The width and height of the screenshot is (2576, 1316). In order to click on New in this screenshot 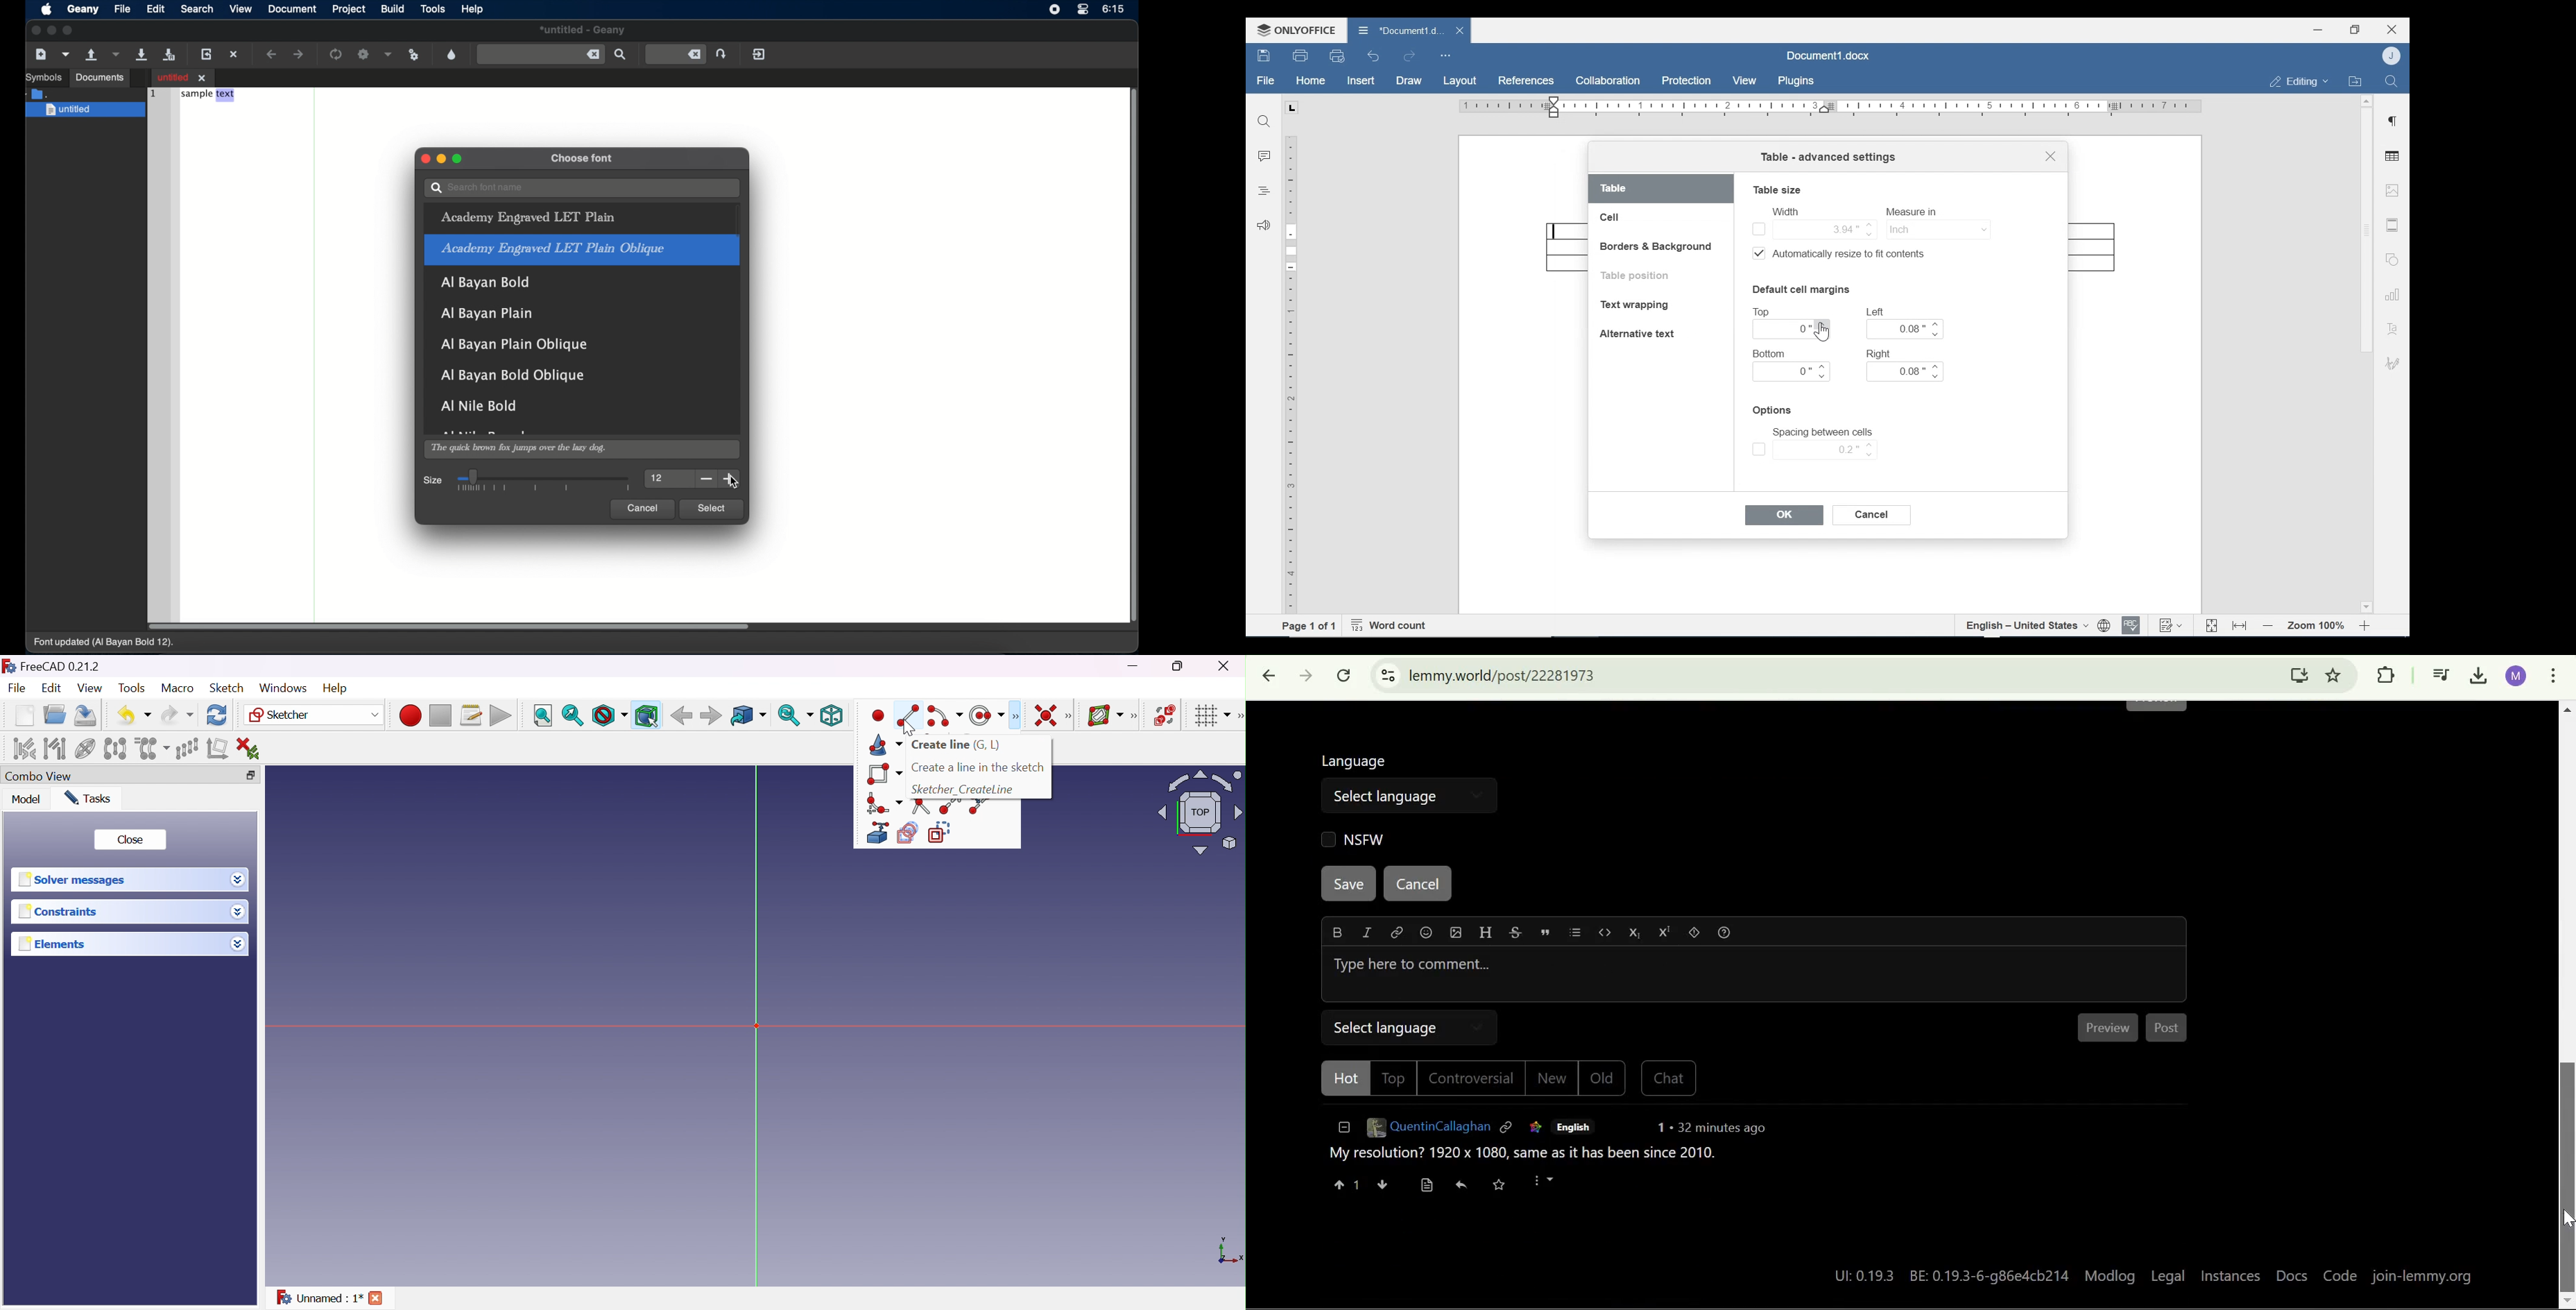, I will do `click(1554, 1081)`.